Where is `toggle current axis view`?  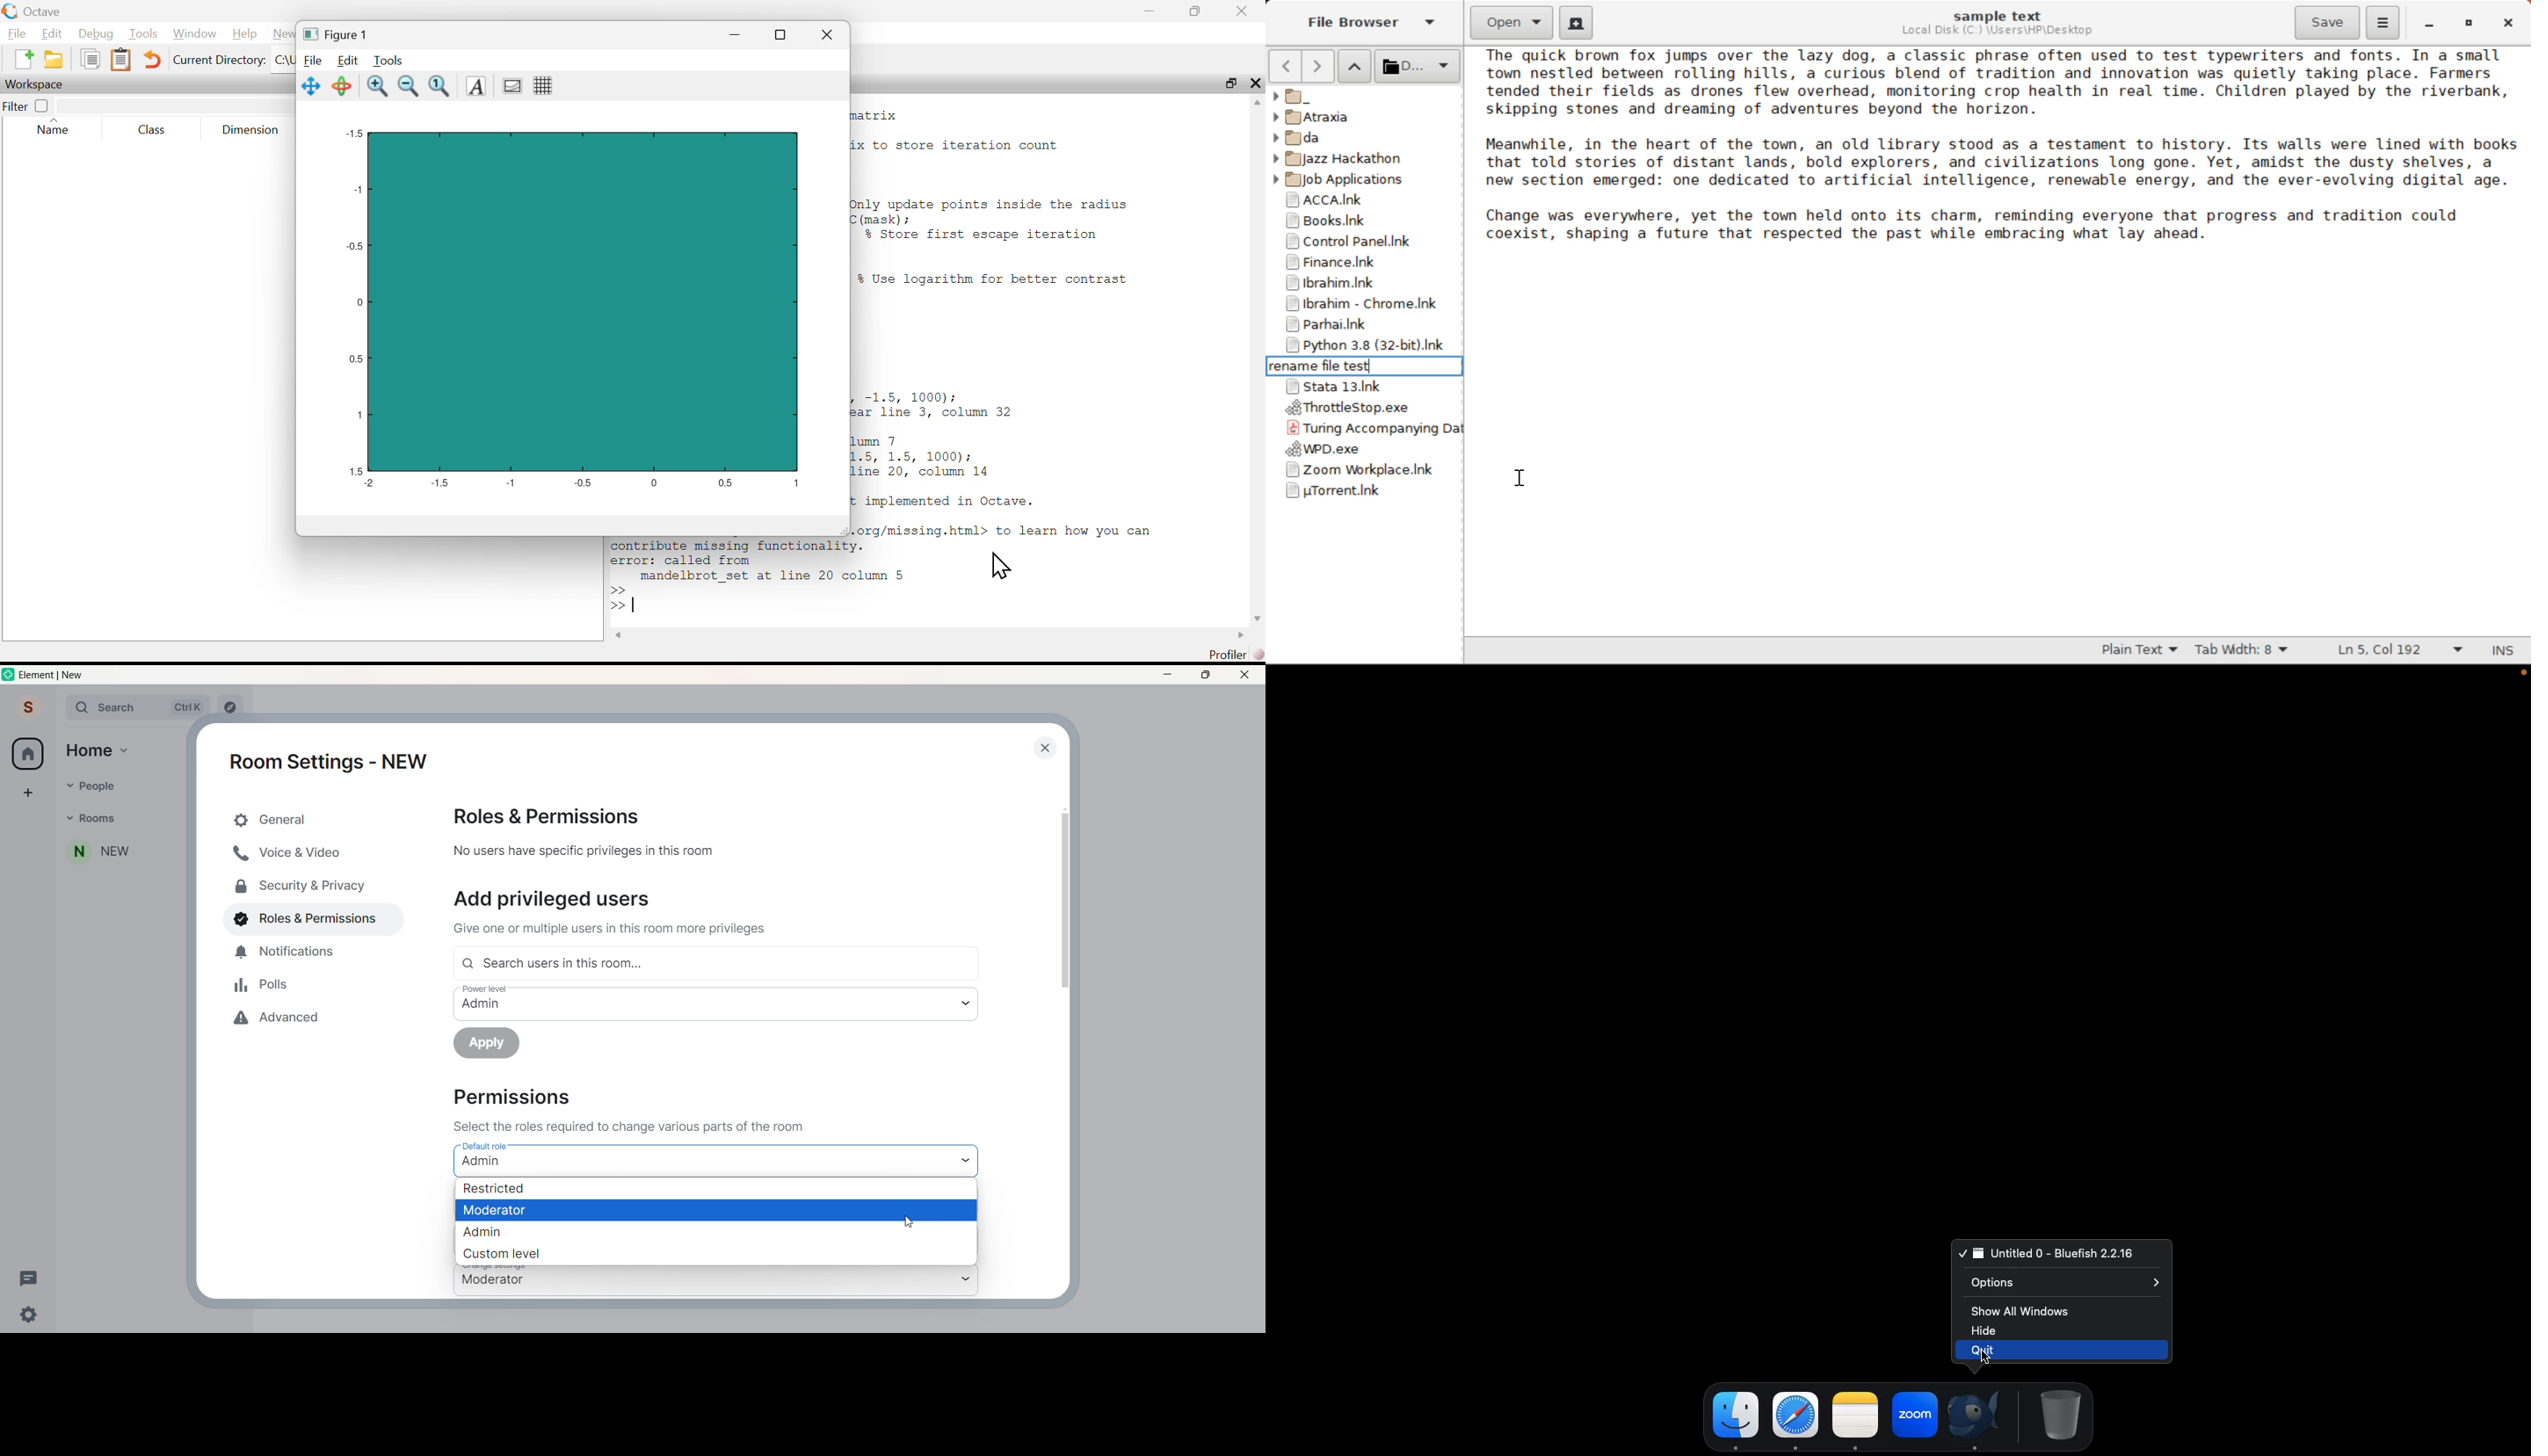
toggle current axis view is located at coordinates (513, 86).